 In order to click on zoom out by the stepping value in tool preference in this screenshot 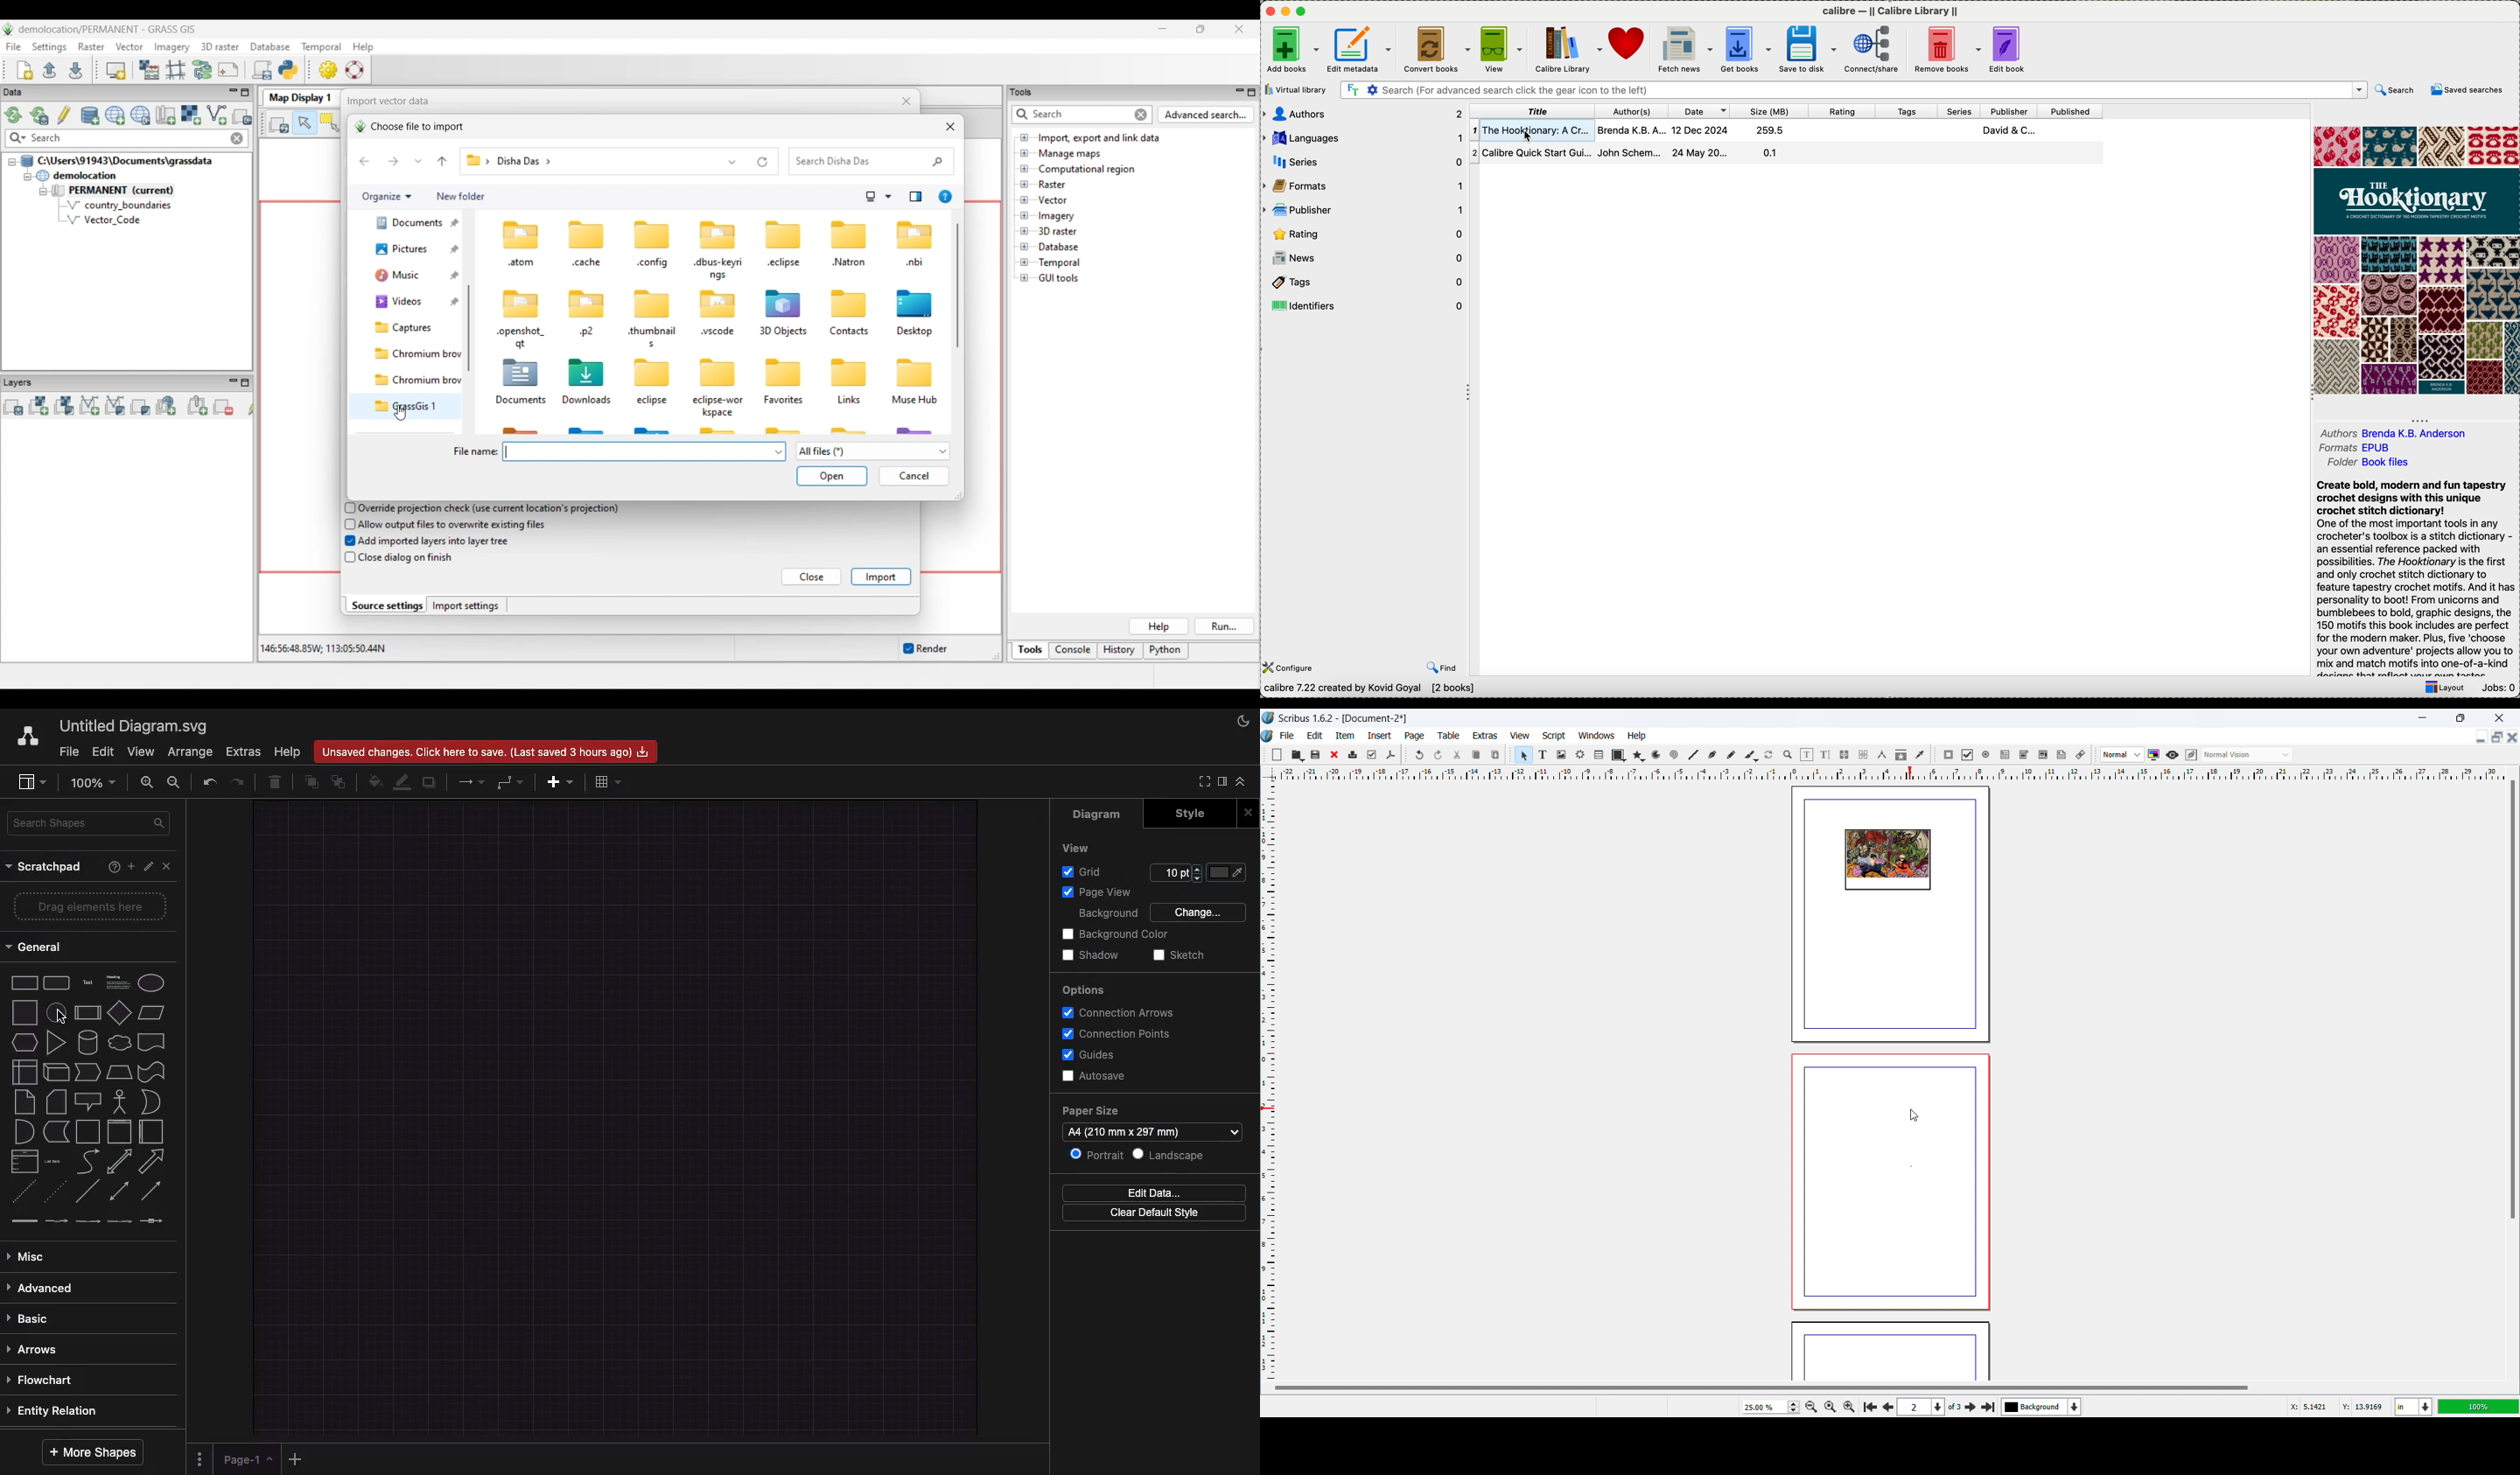, I will do `click(1811, 1406)`.